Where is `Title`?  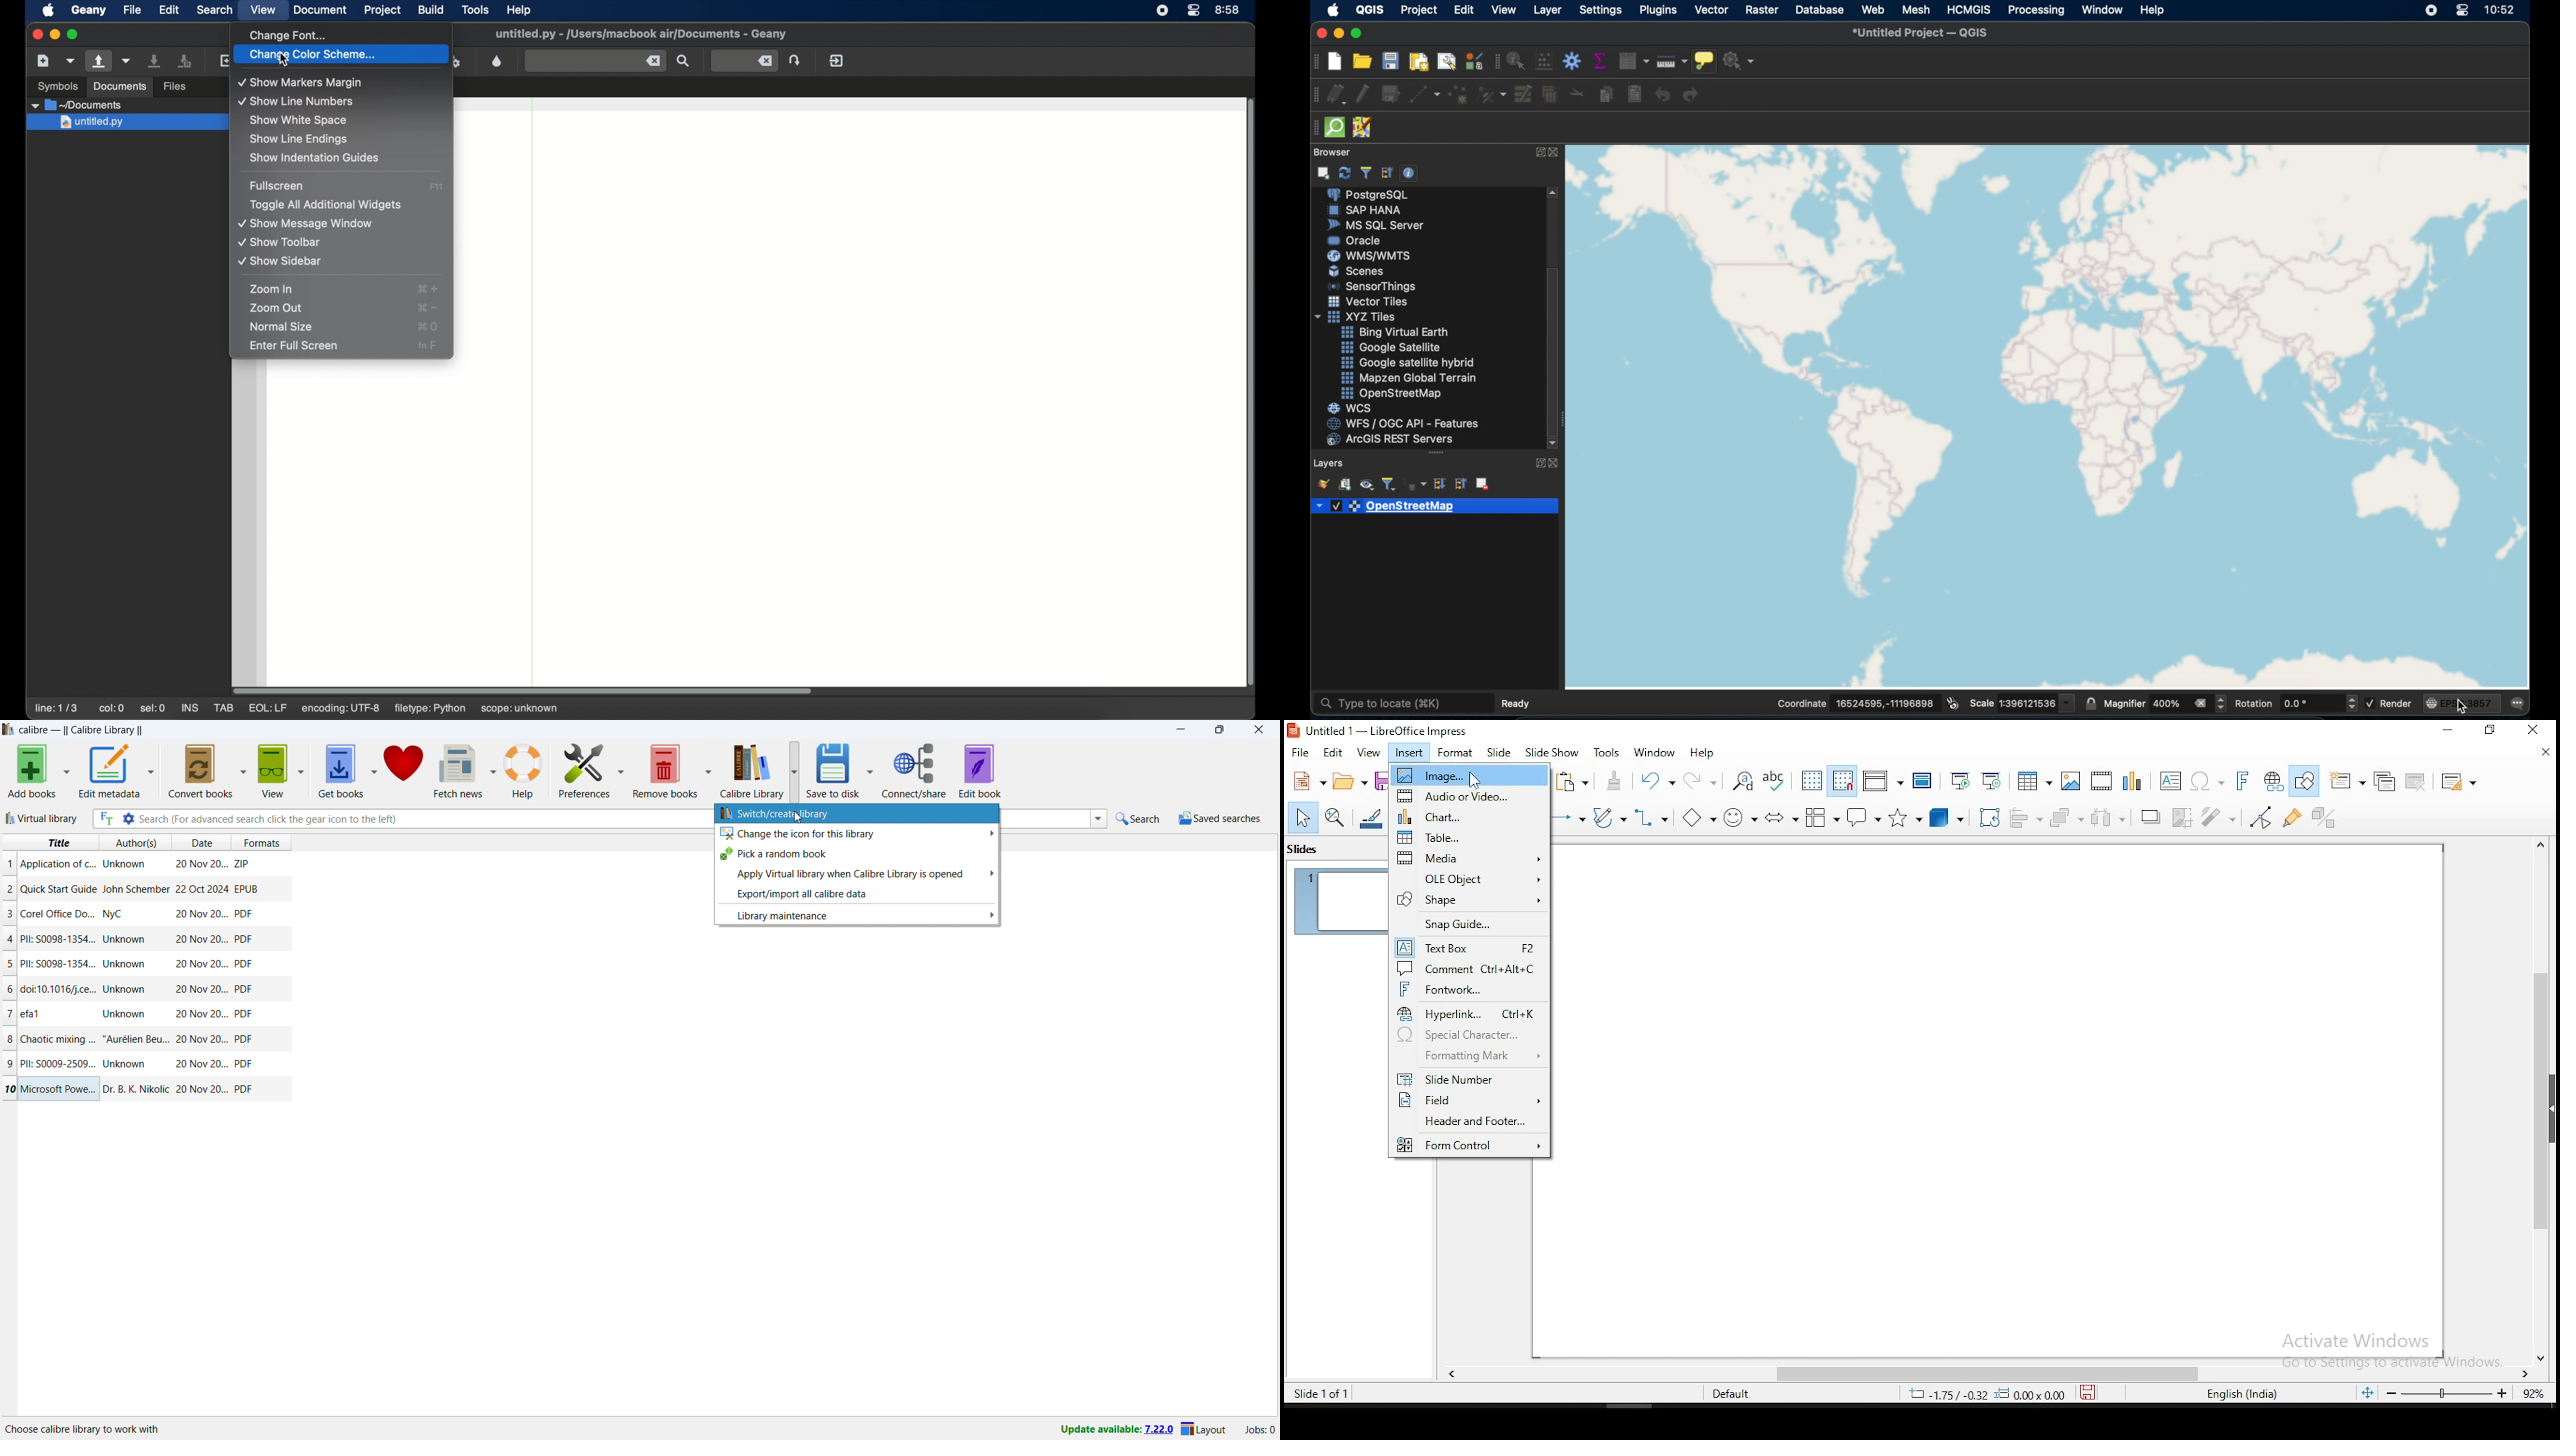
Title is located at coordinates (56, 1063).